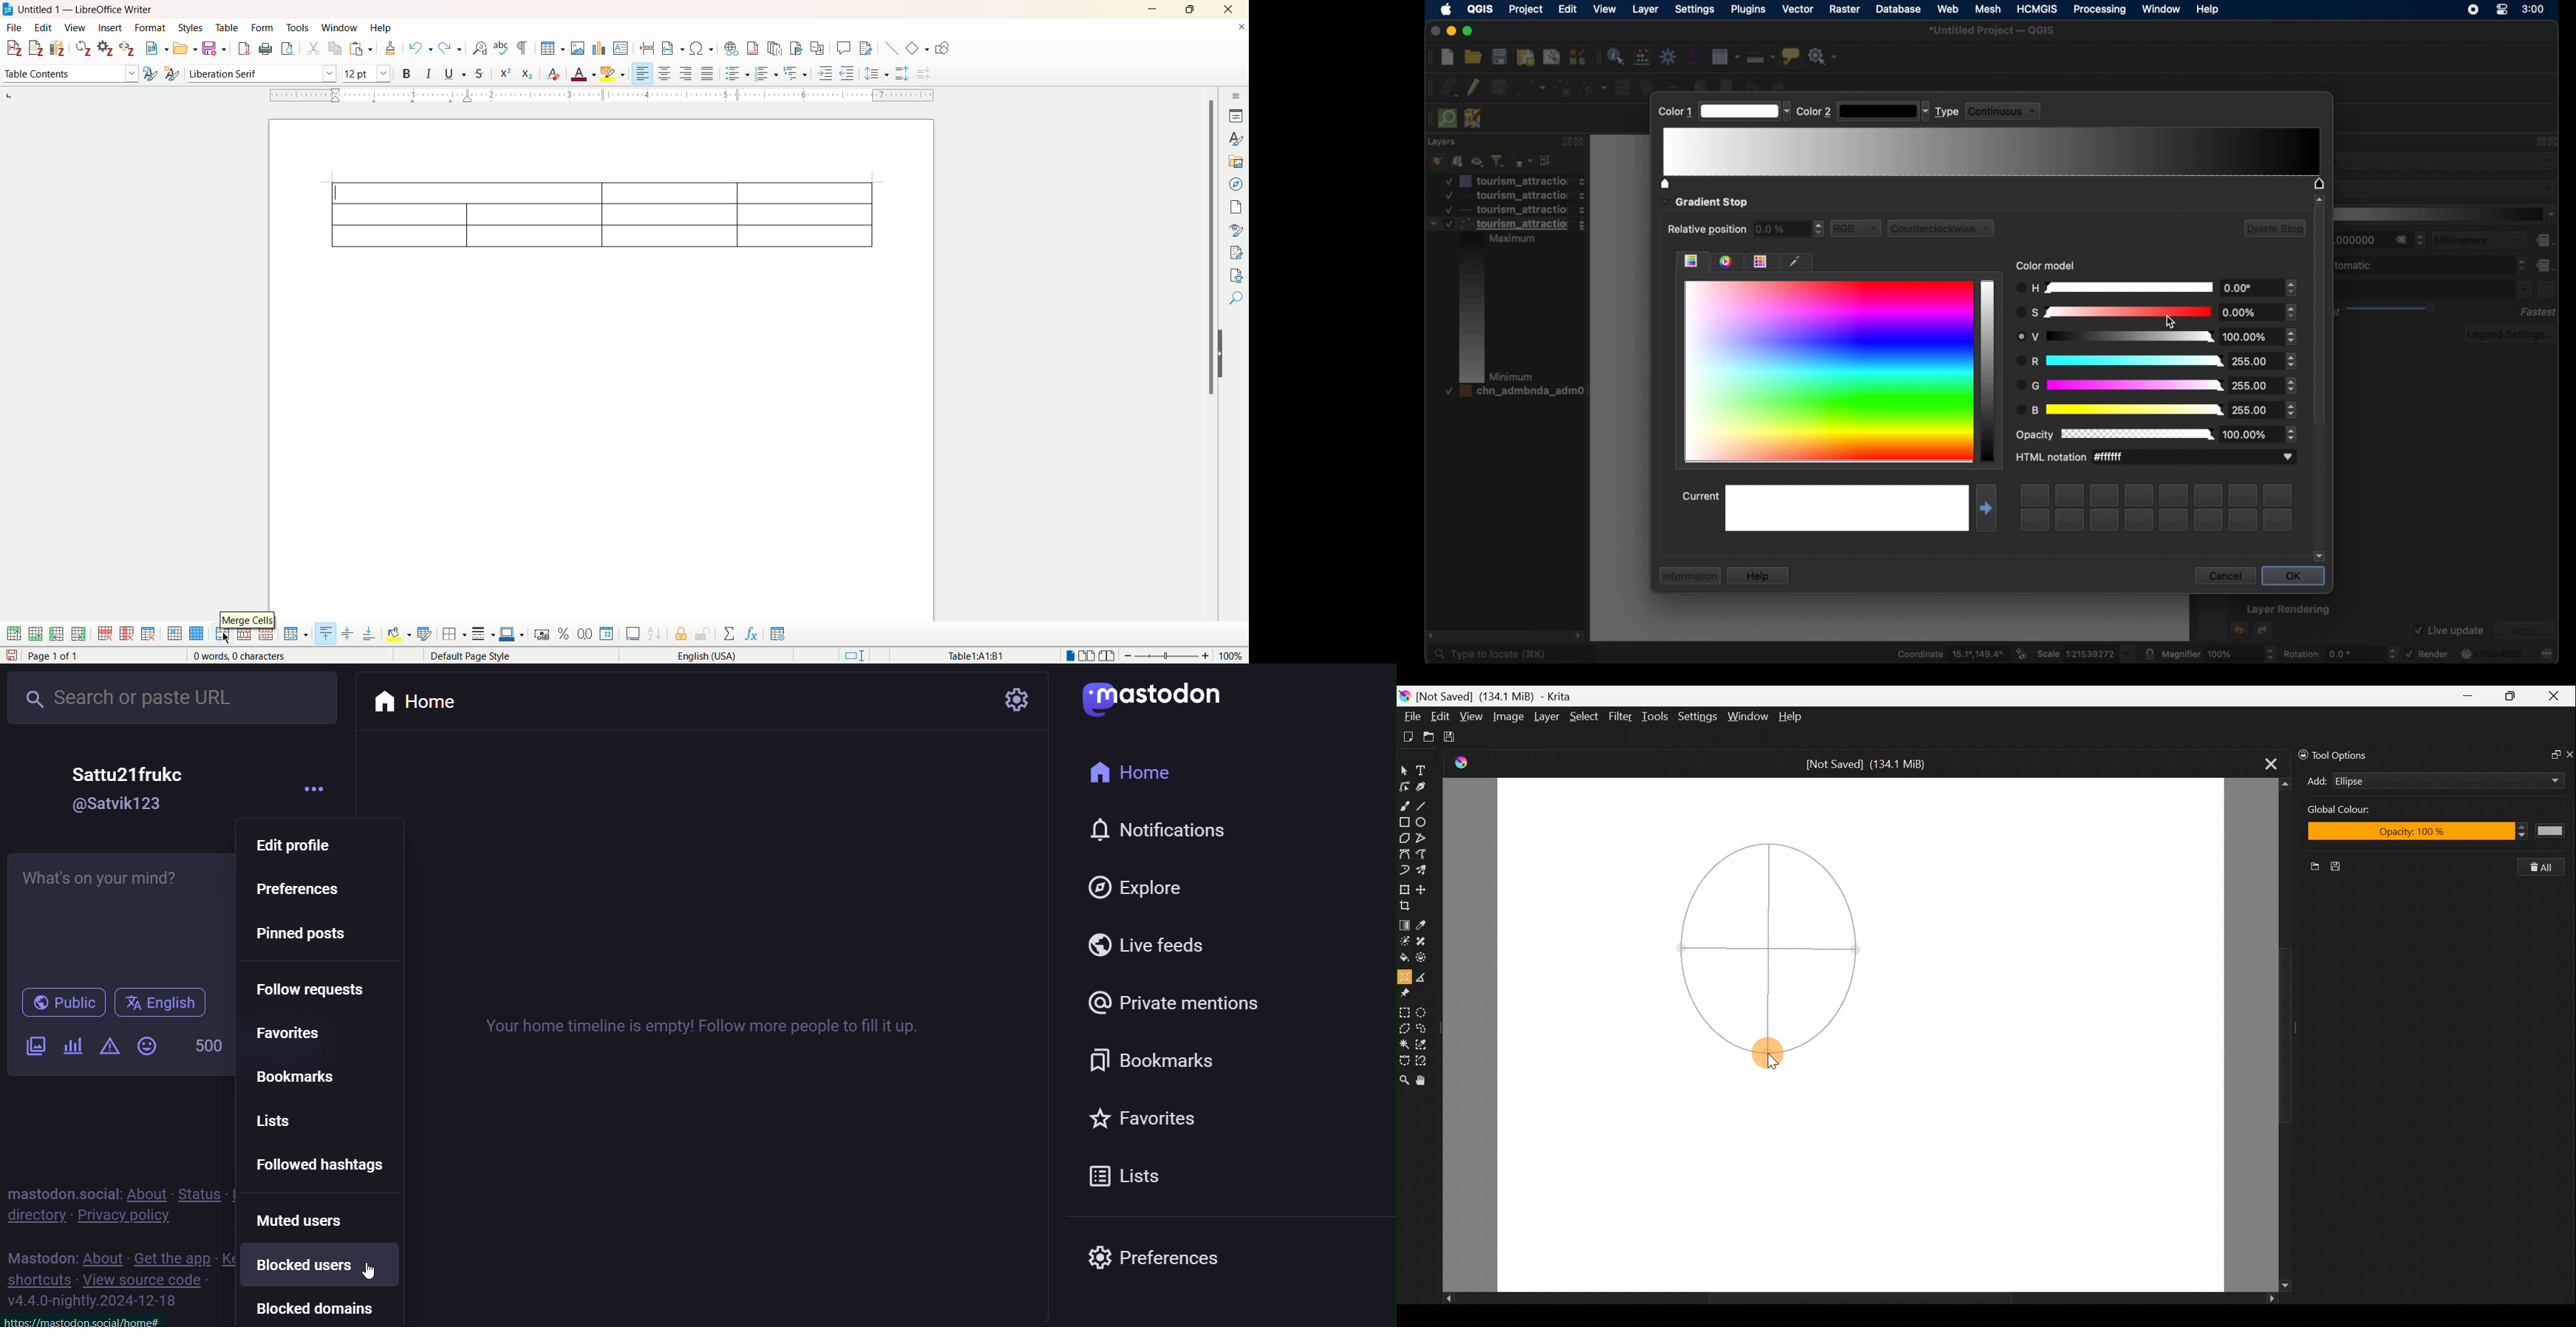 Image resolution: width=2576 pixels, height=1344 pixels. Describe the element at coordinates (1156, 944) in the screenshot. I see `live feeds` at that location.